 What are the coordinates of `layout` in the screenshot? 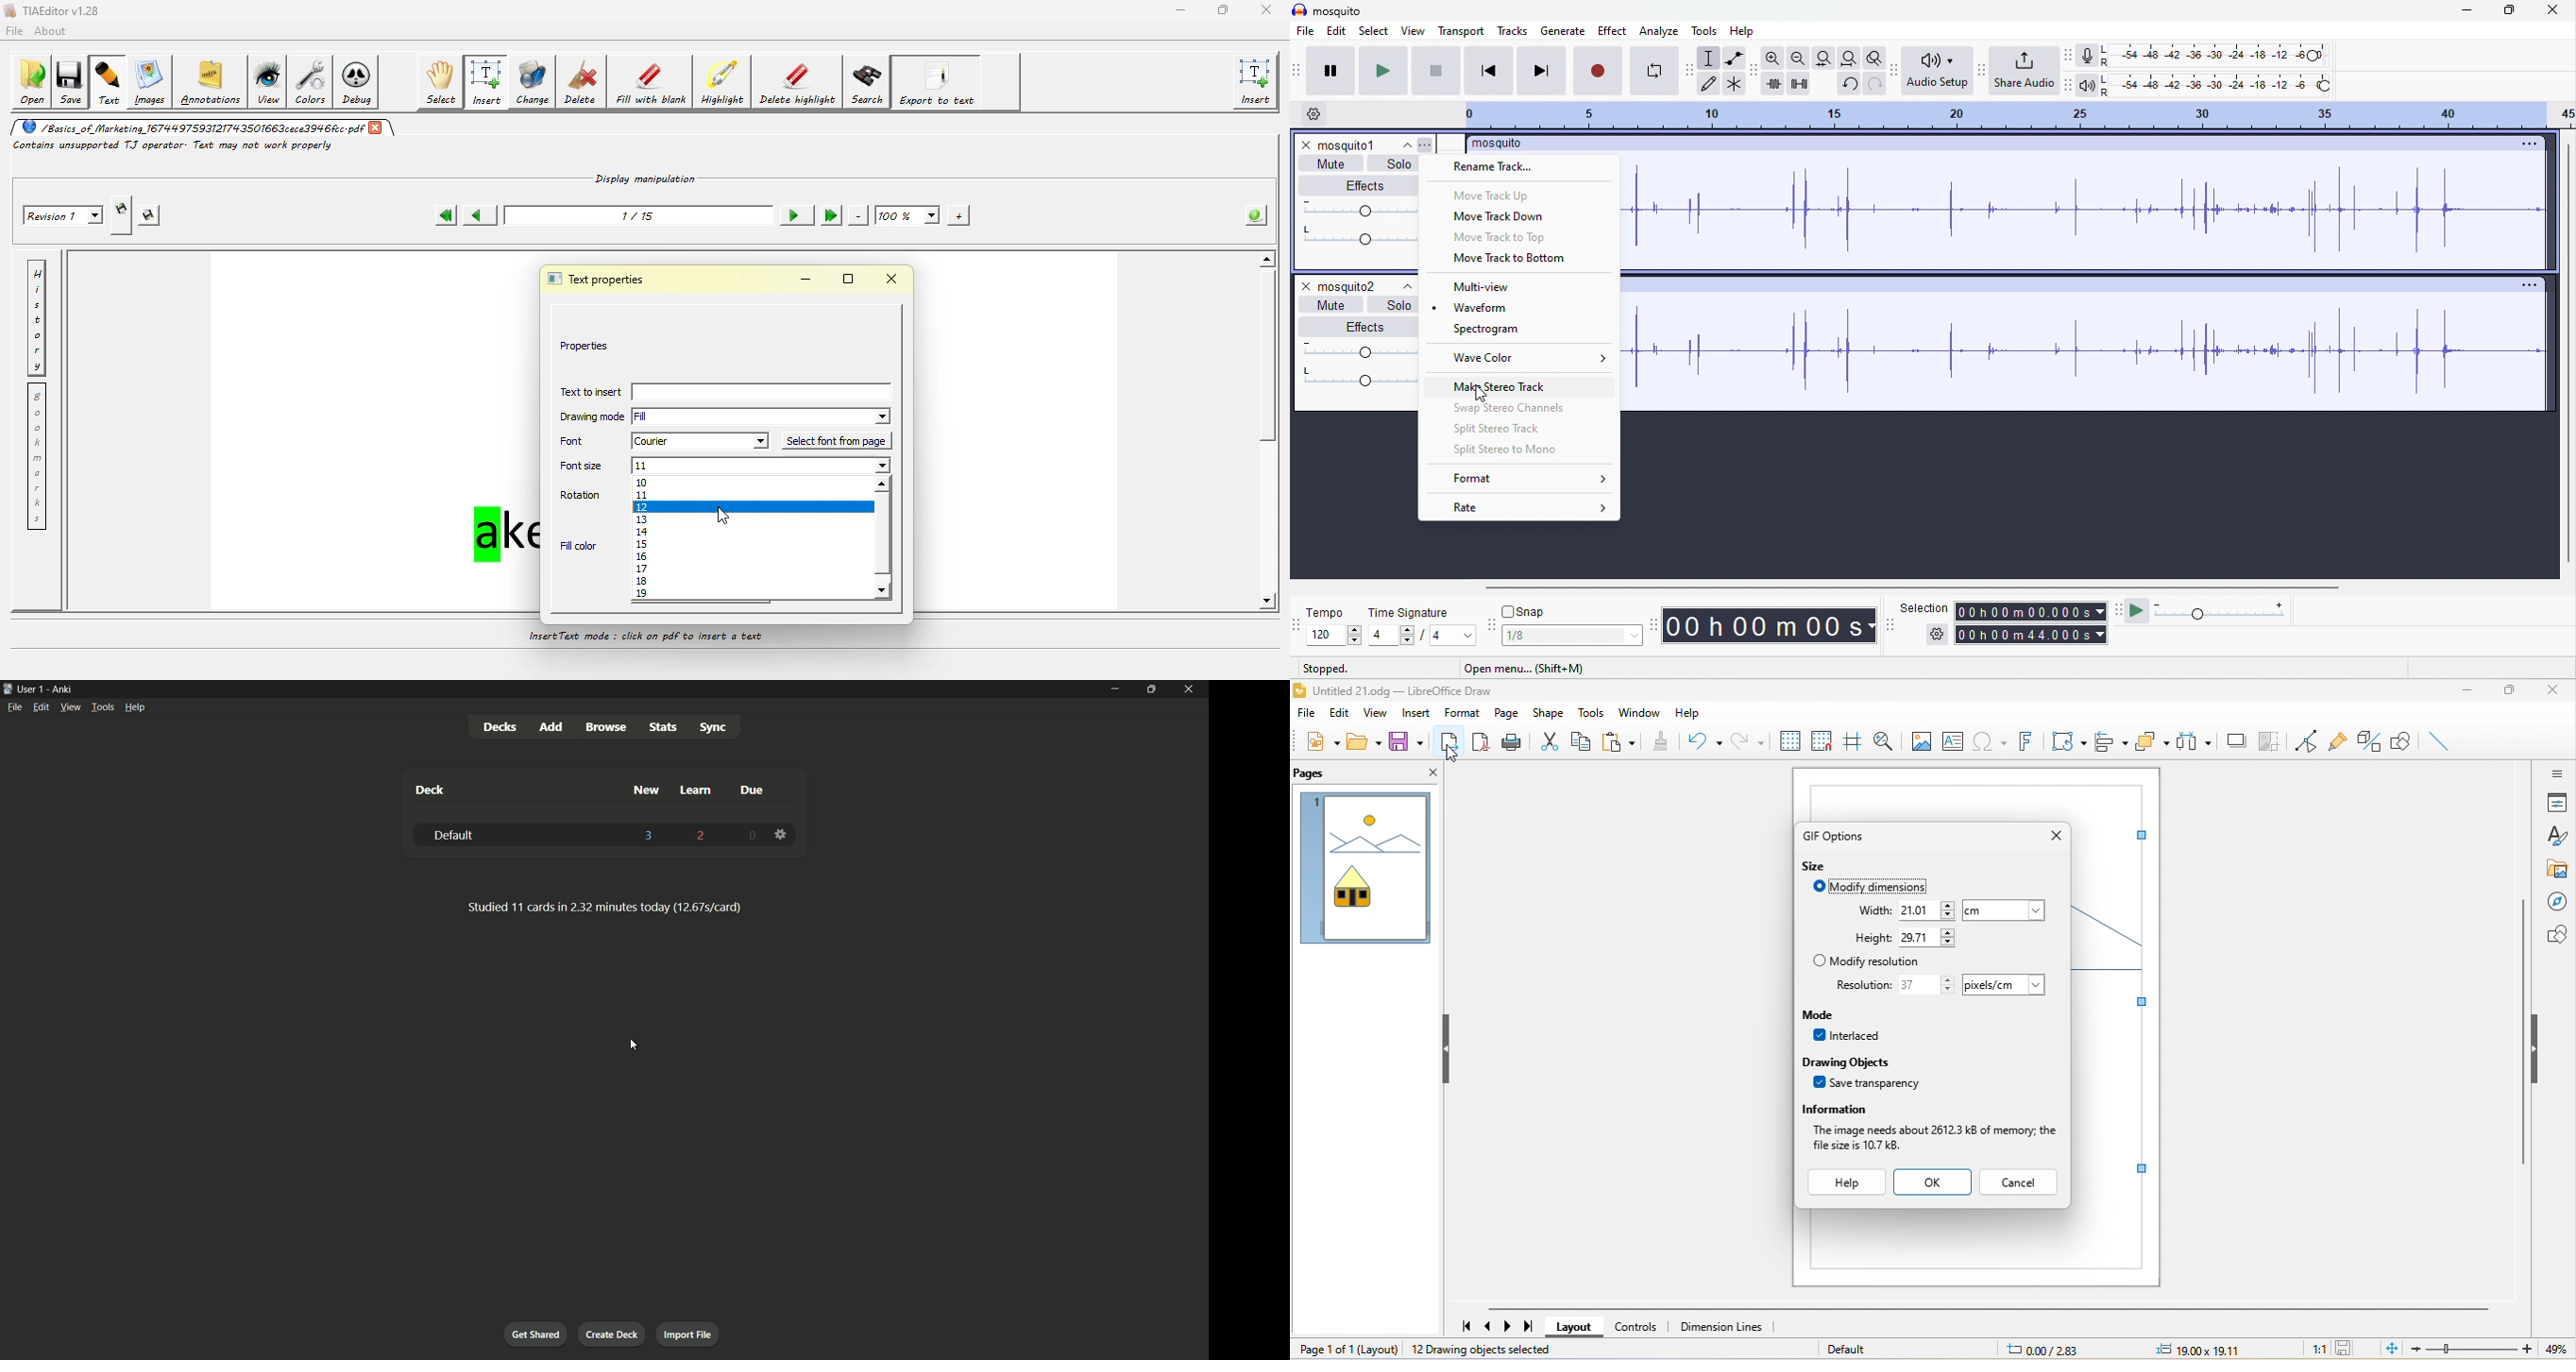 It's located at (1575, 1328).